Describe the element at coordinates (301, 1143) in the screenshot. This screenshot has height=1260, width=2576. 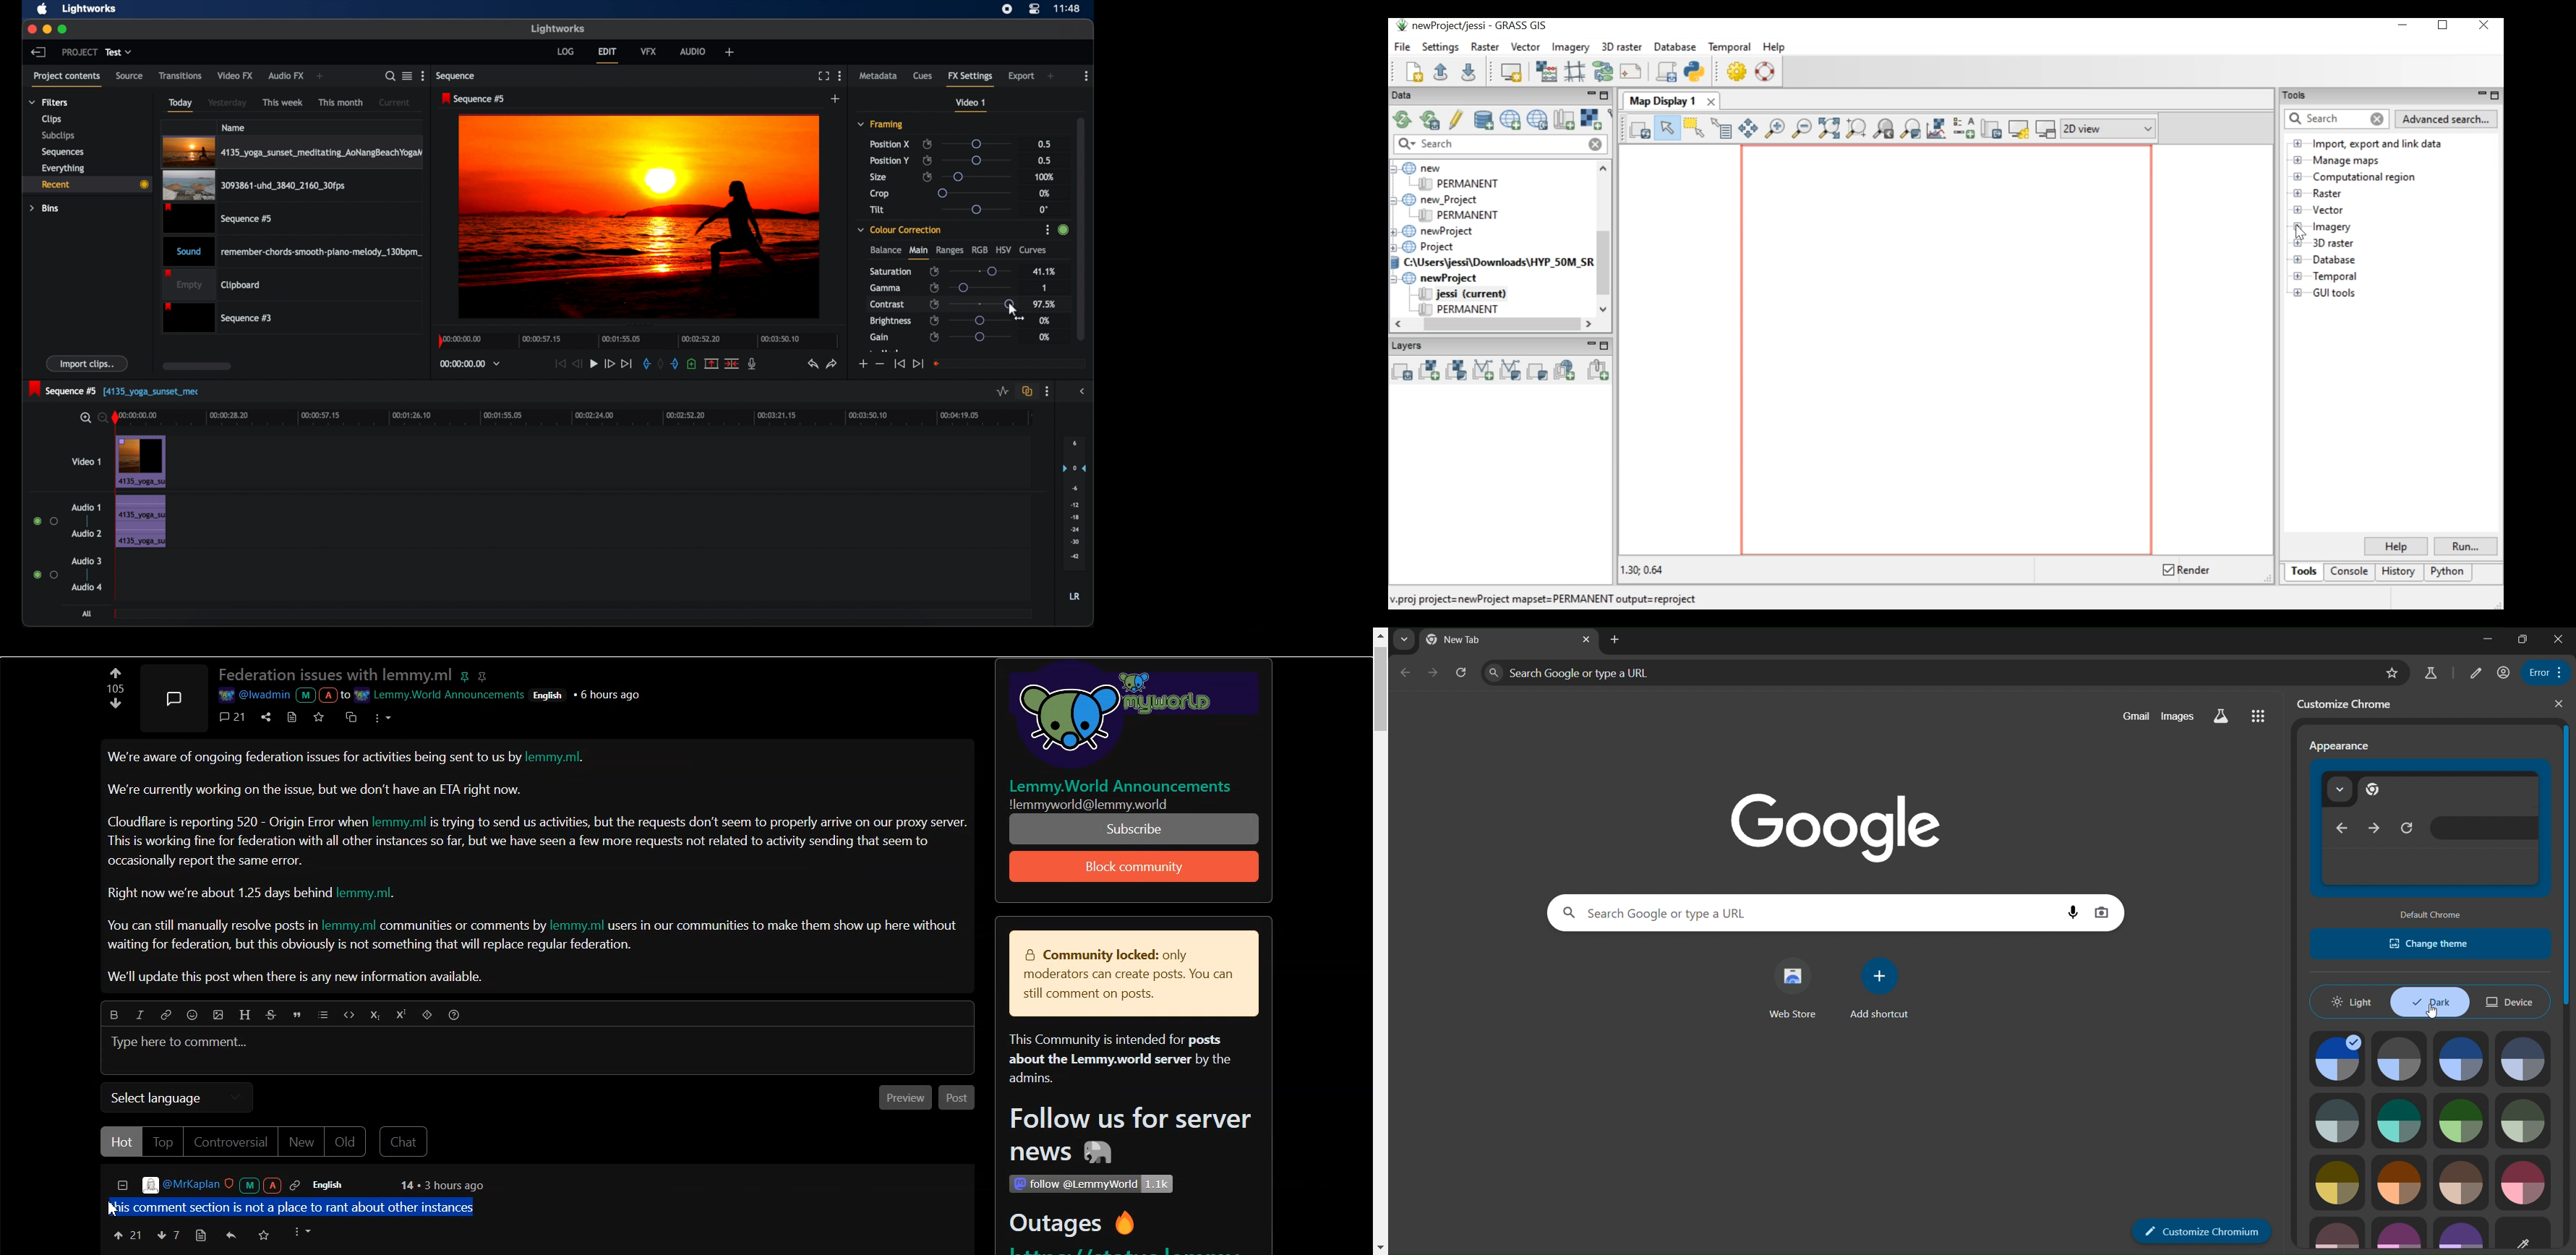
I see `New` at that location.